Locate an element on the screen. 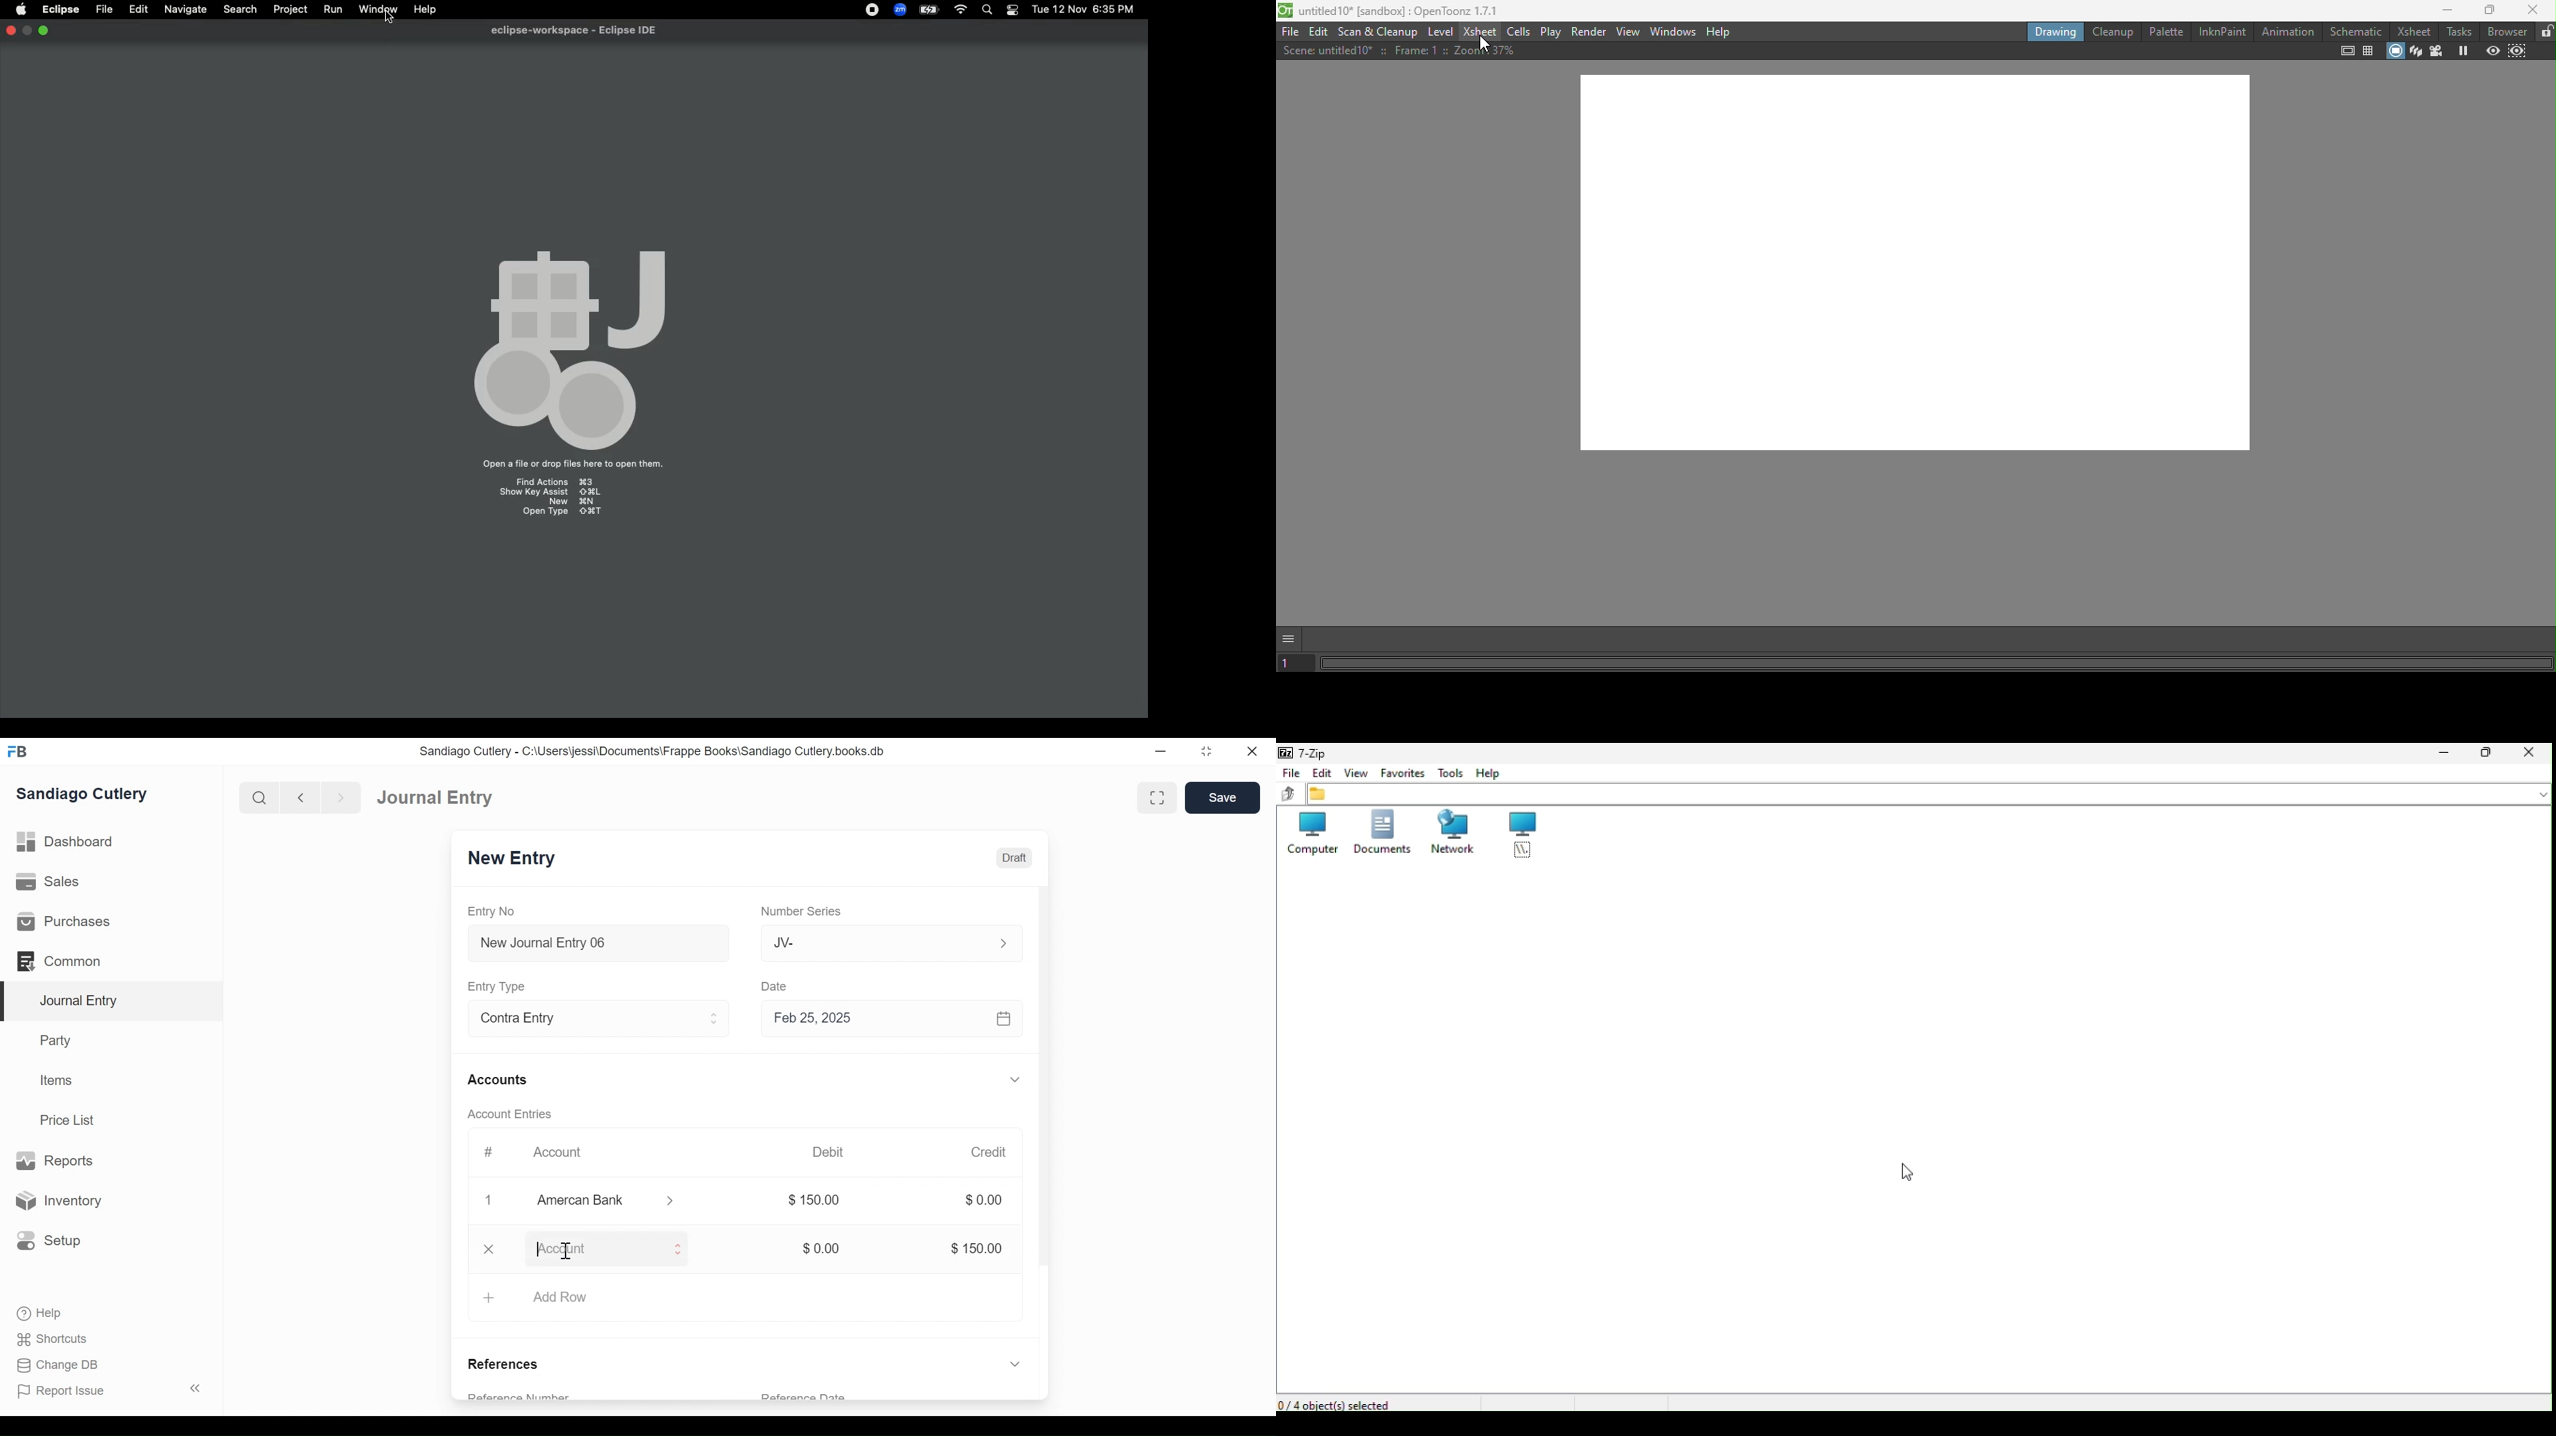 Image resolution: width=2576 pixels, height=1456 pixels. New Entry is located at coordinates (512, 858).